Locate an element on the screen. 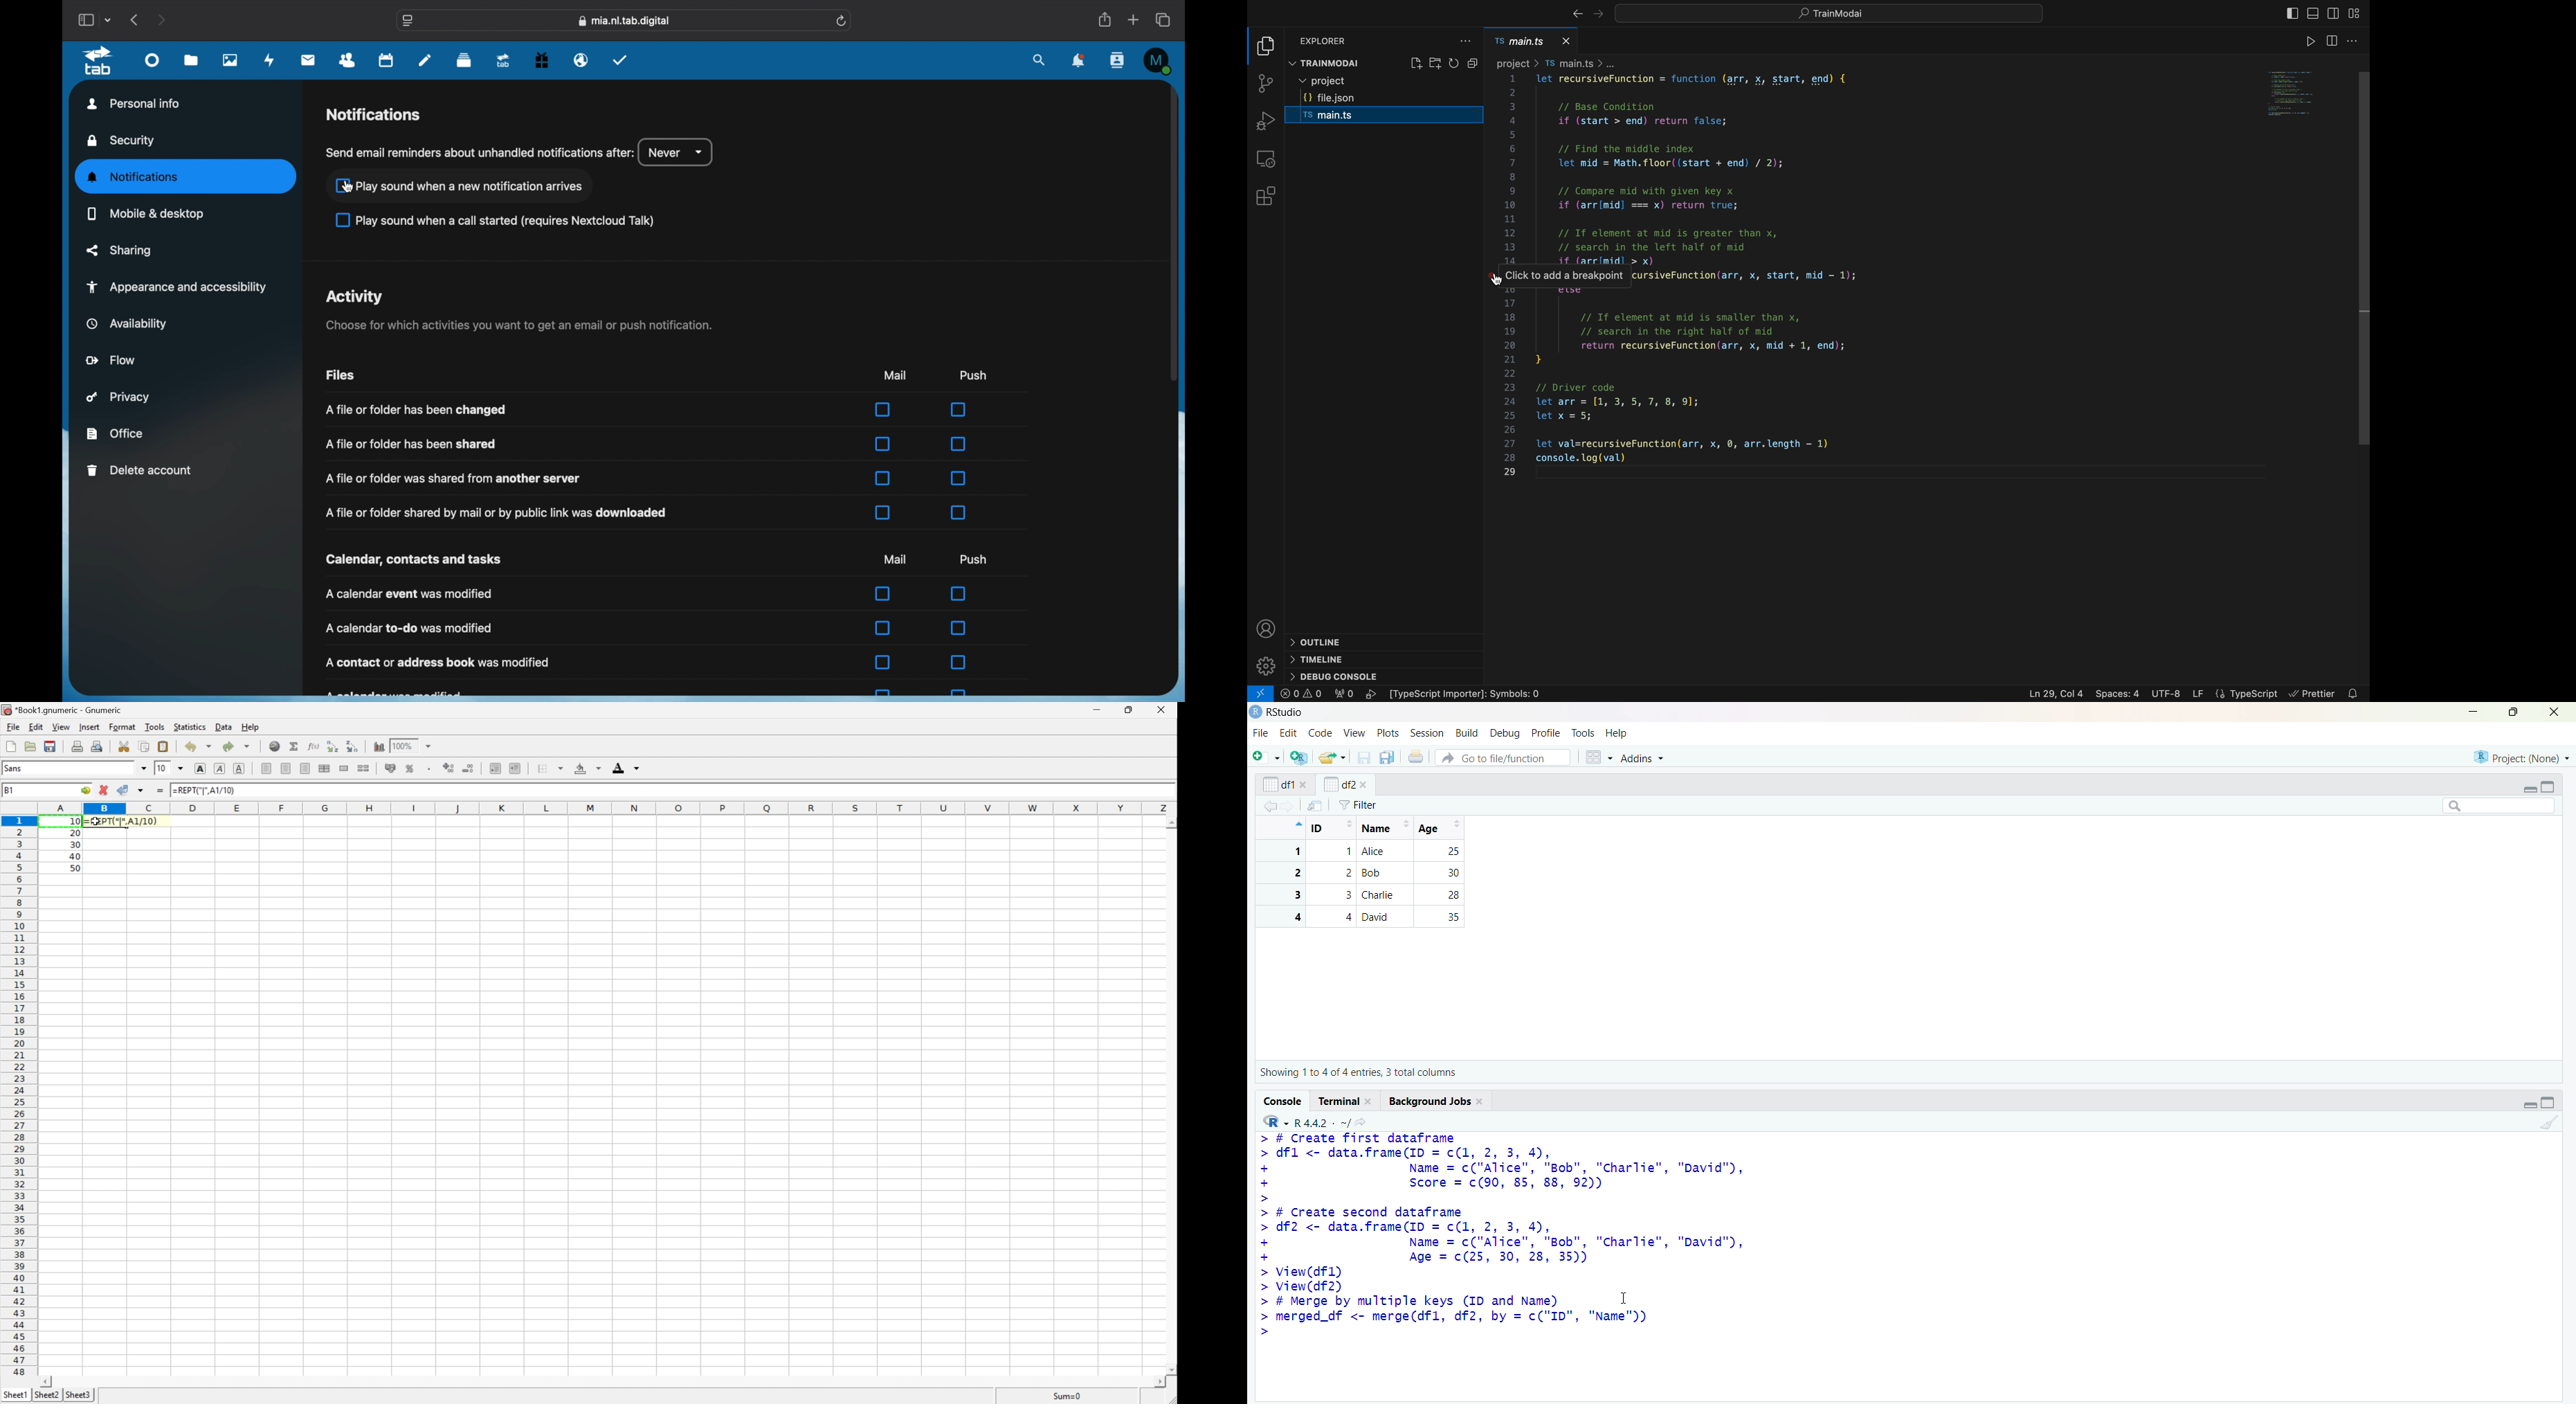 The image size is (2576, 1428). edit is located at coordinates (1289, 733).